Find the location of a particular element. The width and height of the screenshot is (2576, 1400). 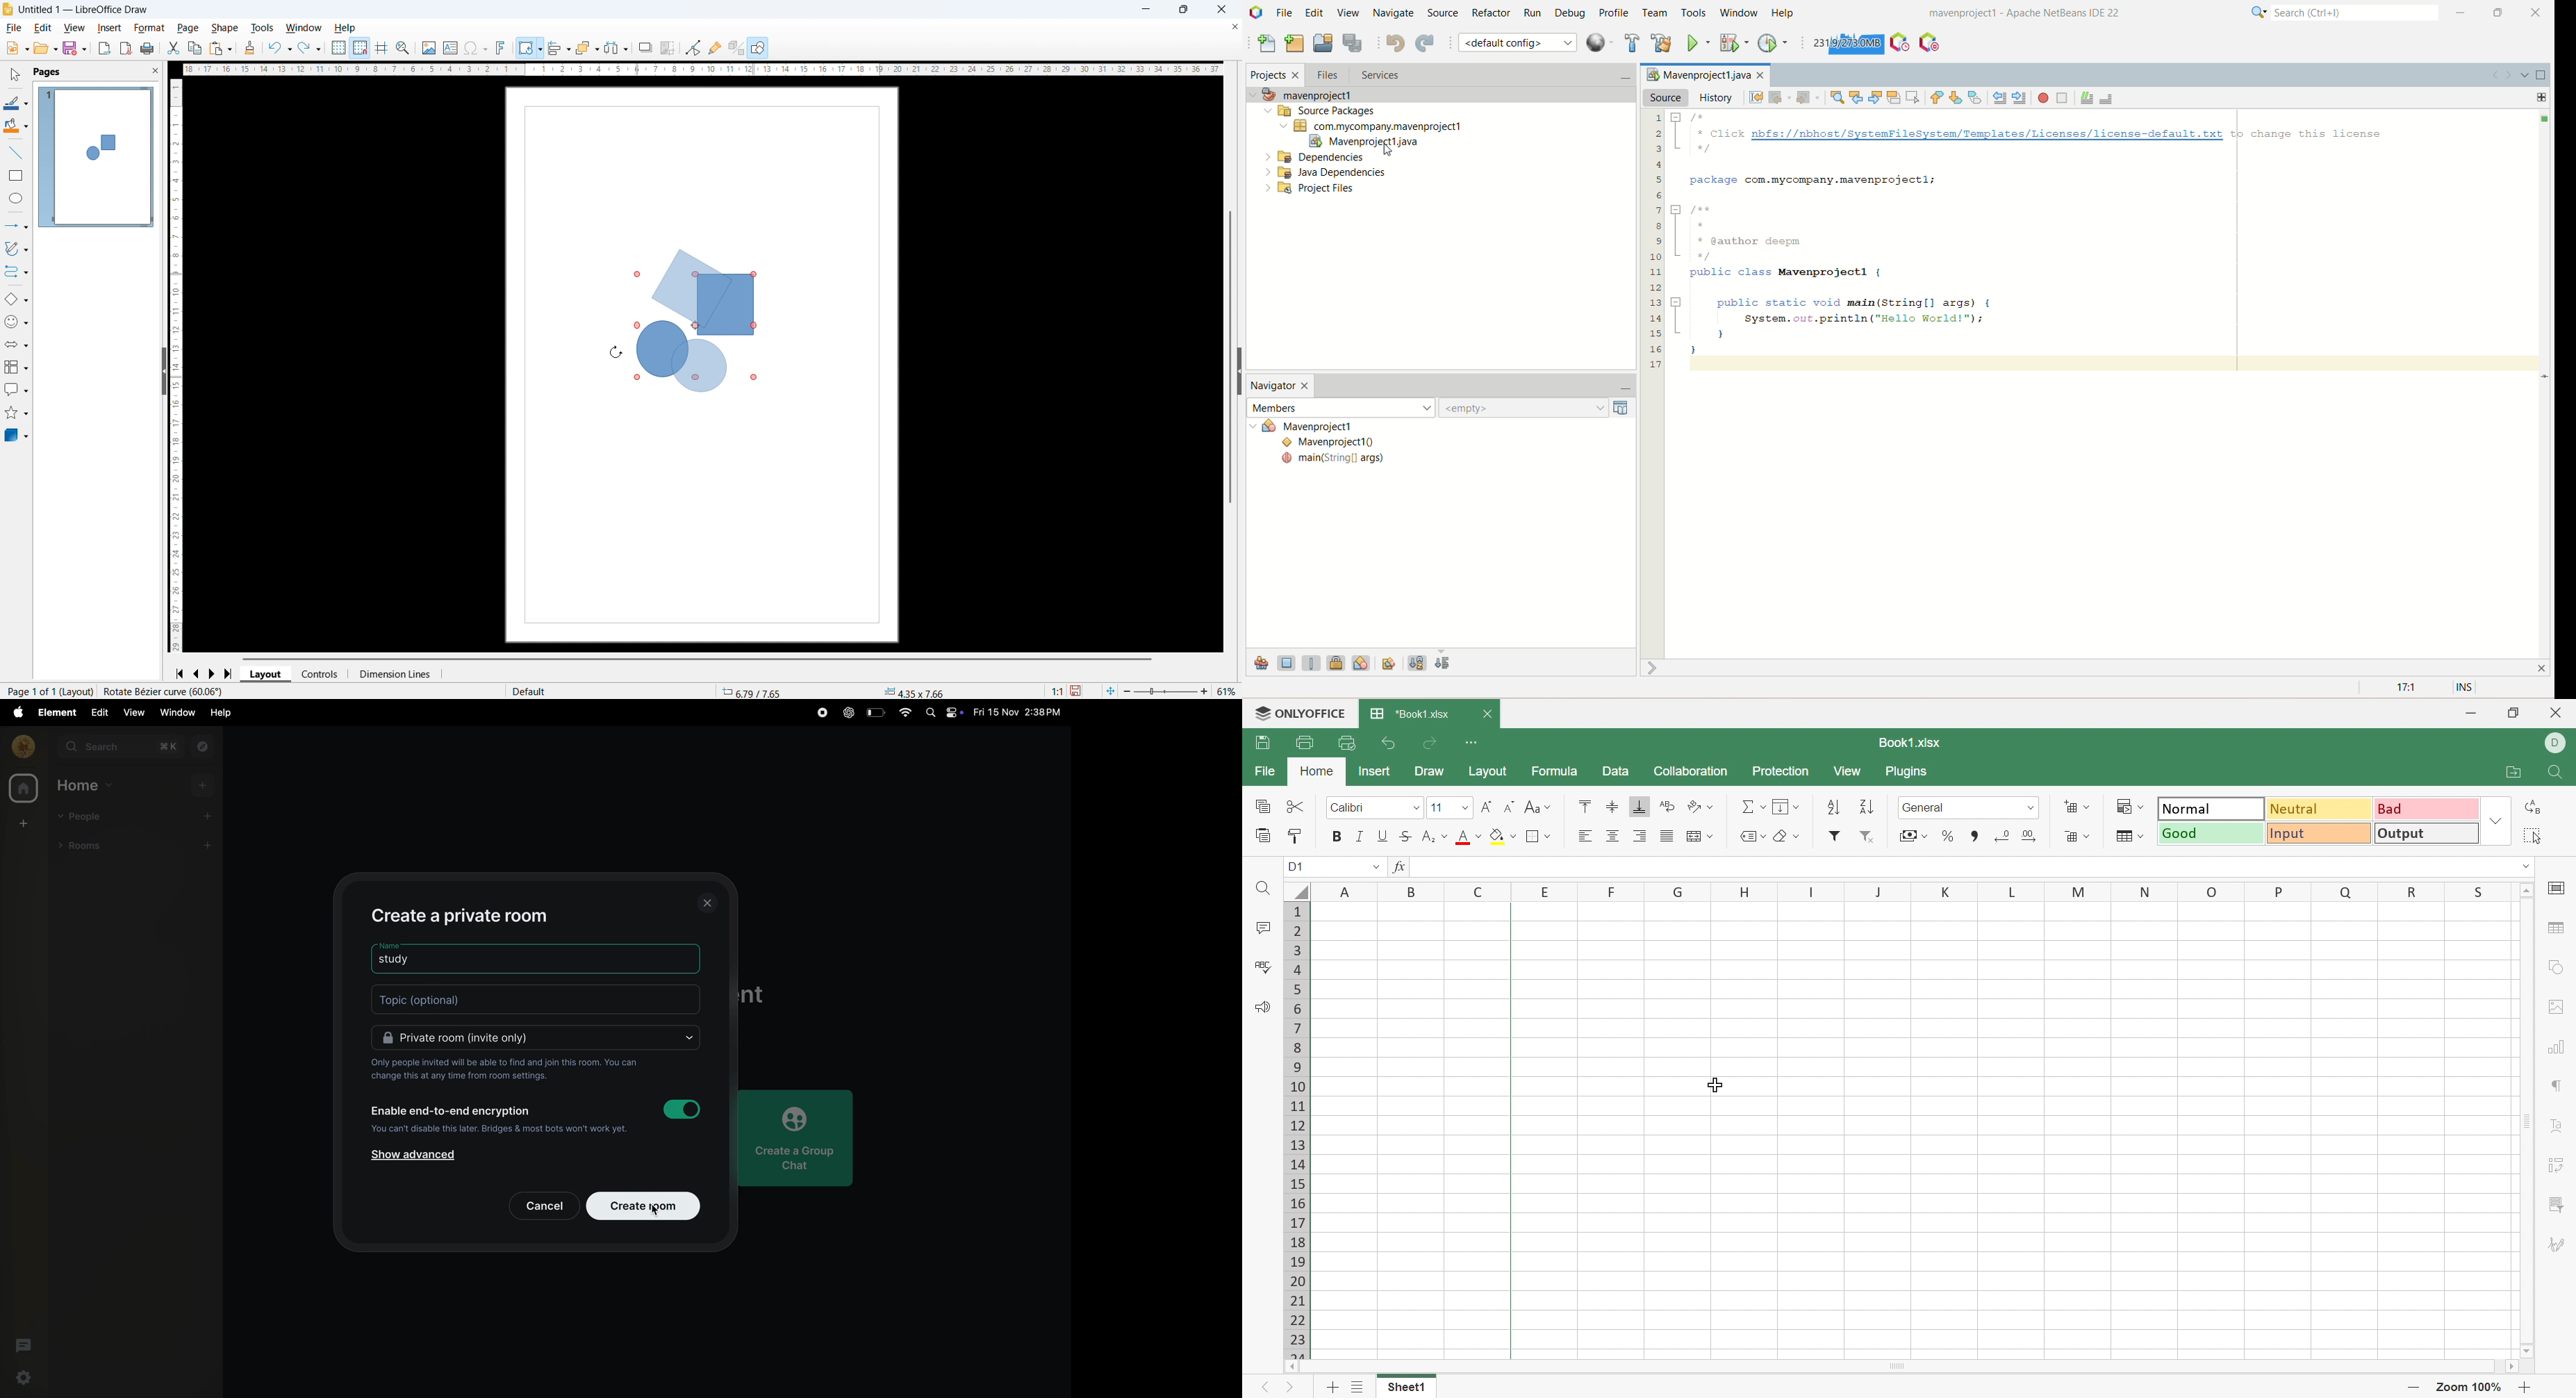

Zoom in is located at coordinates (2525, 1385).